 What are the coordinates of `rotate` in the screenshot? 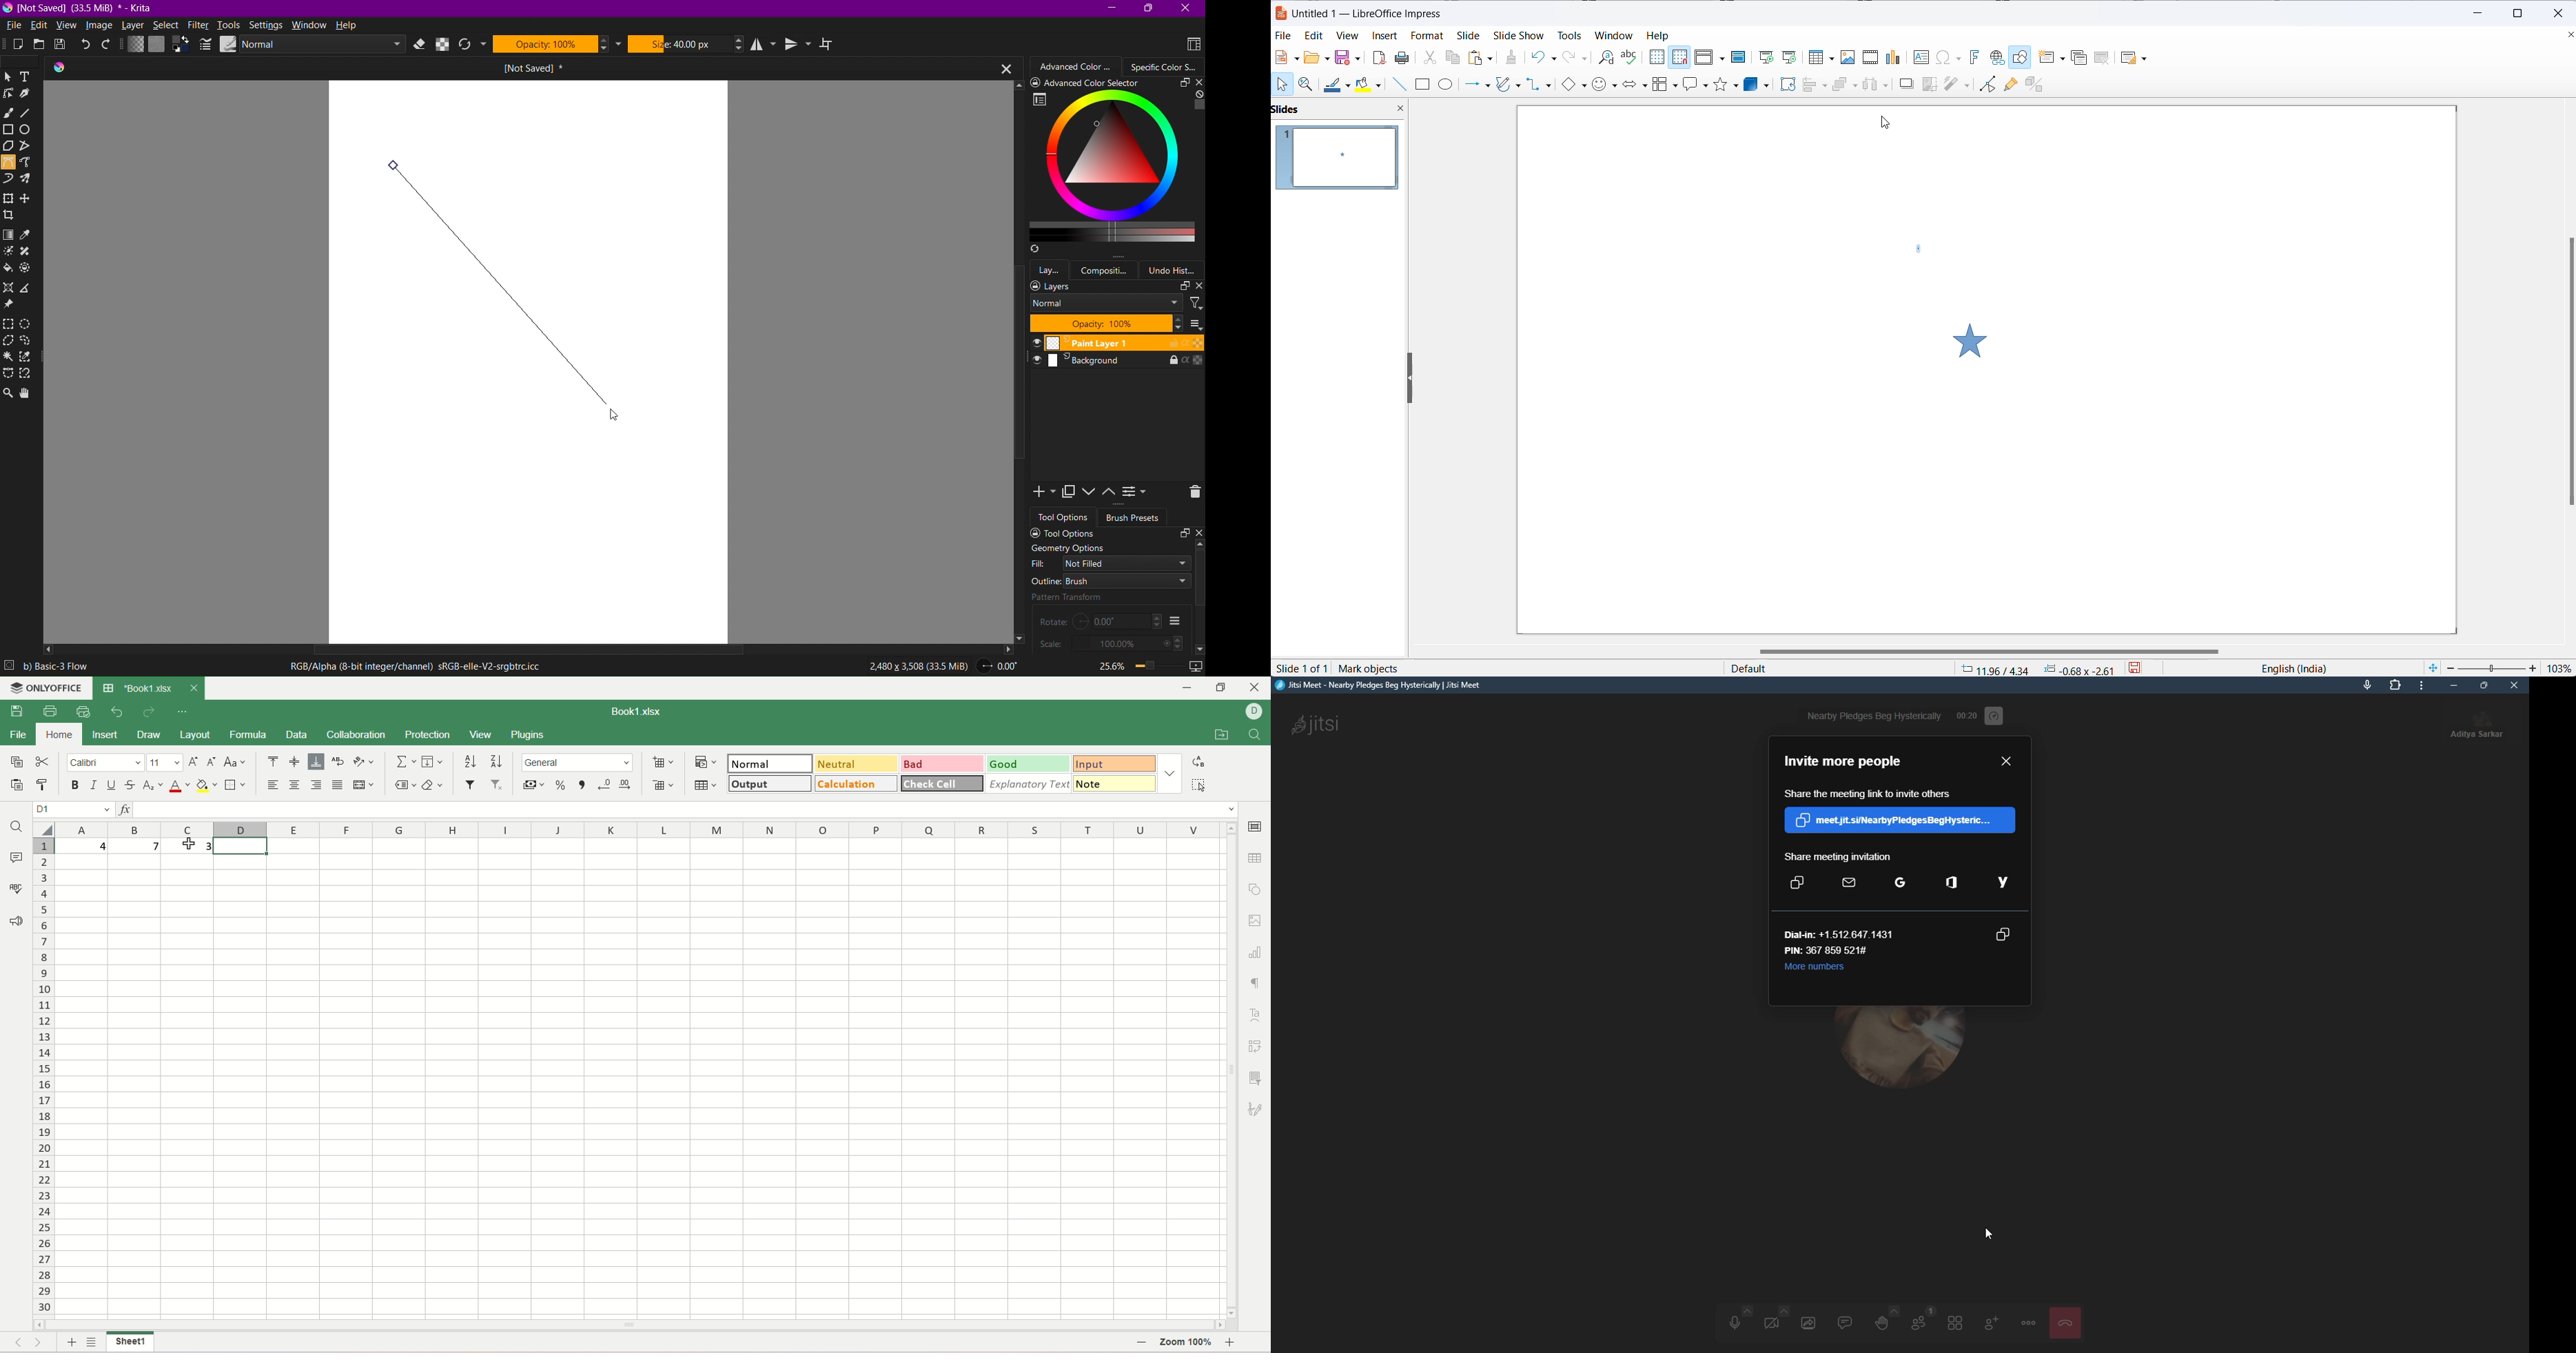 It's located at (1788, 85).